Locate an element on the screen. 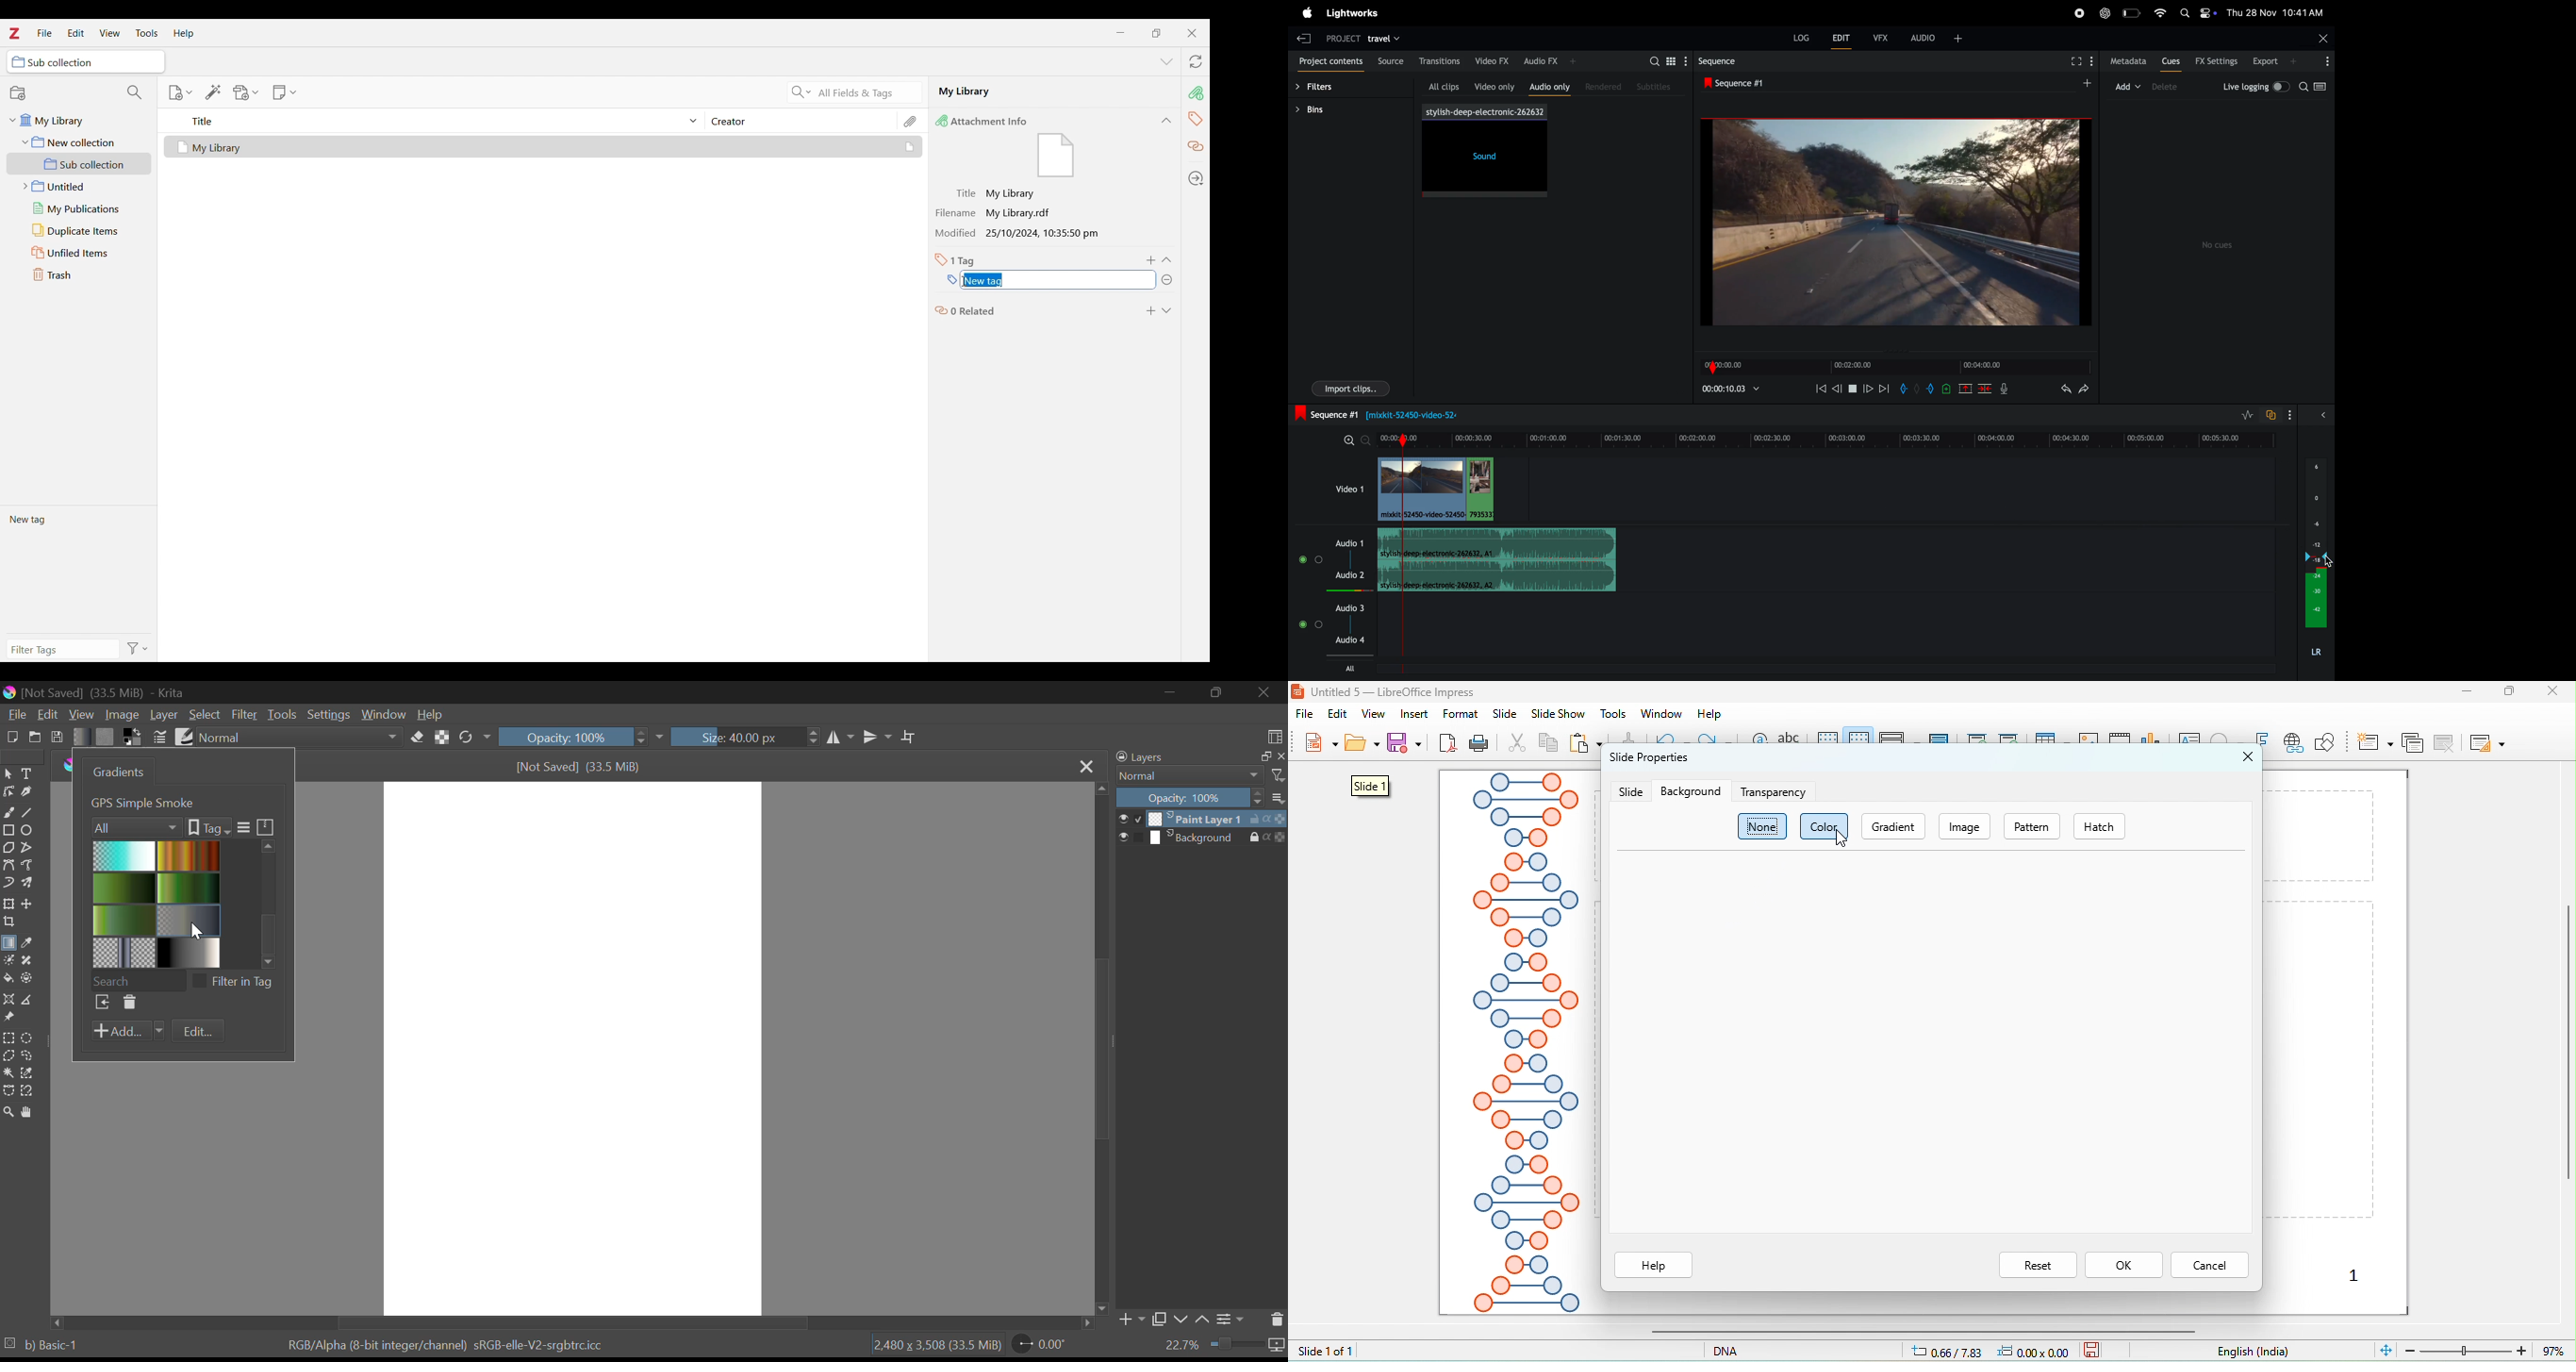 Image resolution: width=2576 pixels, height=1372 pixels. My publications folder is located at coordinates (78, 208).